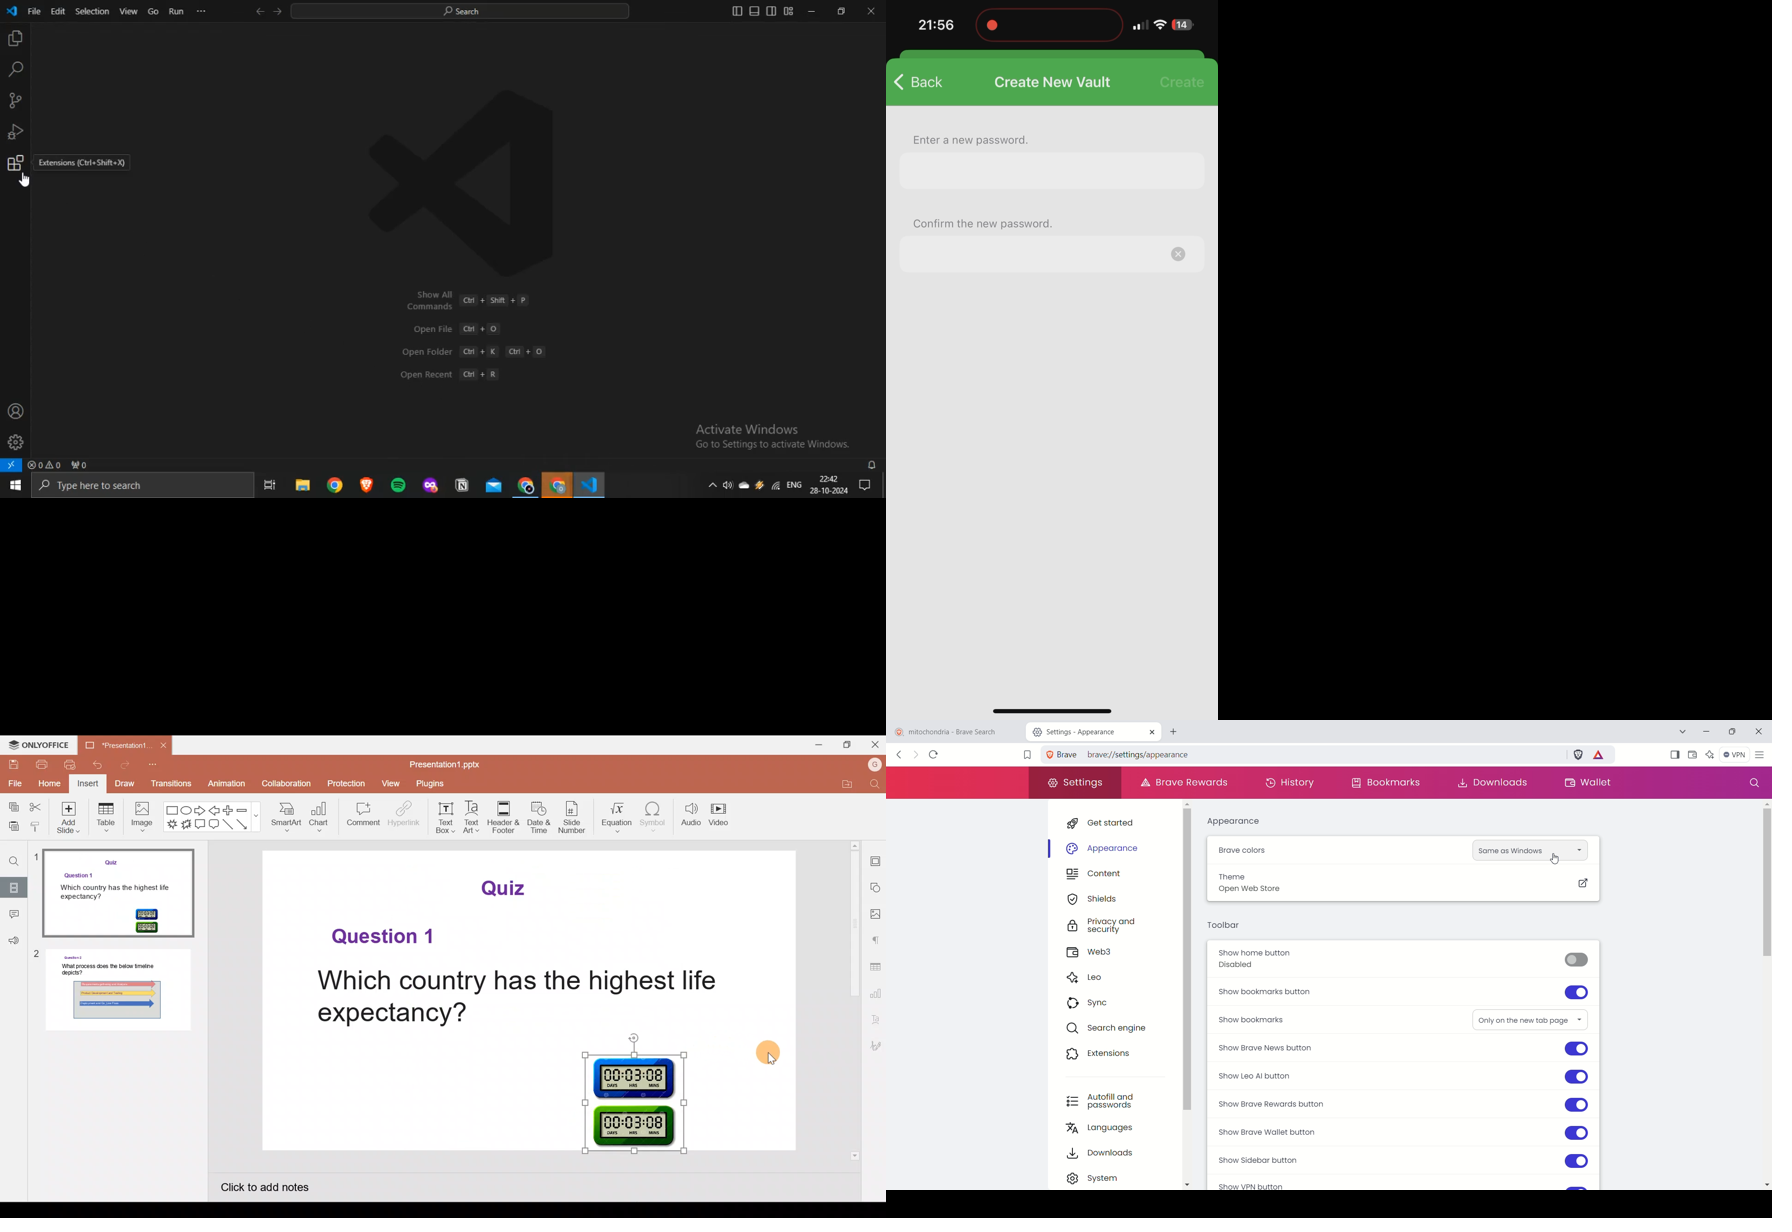 The width and height of the screenshot is (1792, 1232). What do you see at coordinates (288, 817) in the screenshot?
I see `SmartArt` at bounding box center [288, 817].